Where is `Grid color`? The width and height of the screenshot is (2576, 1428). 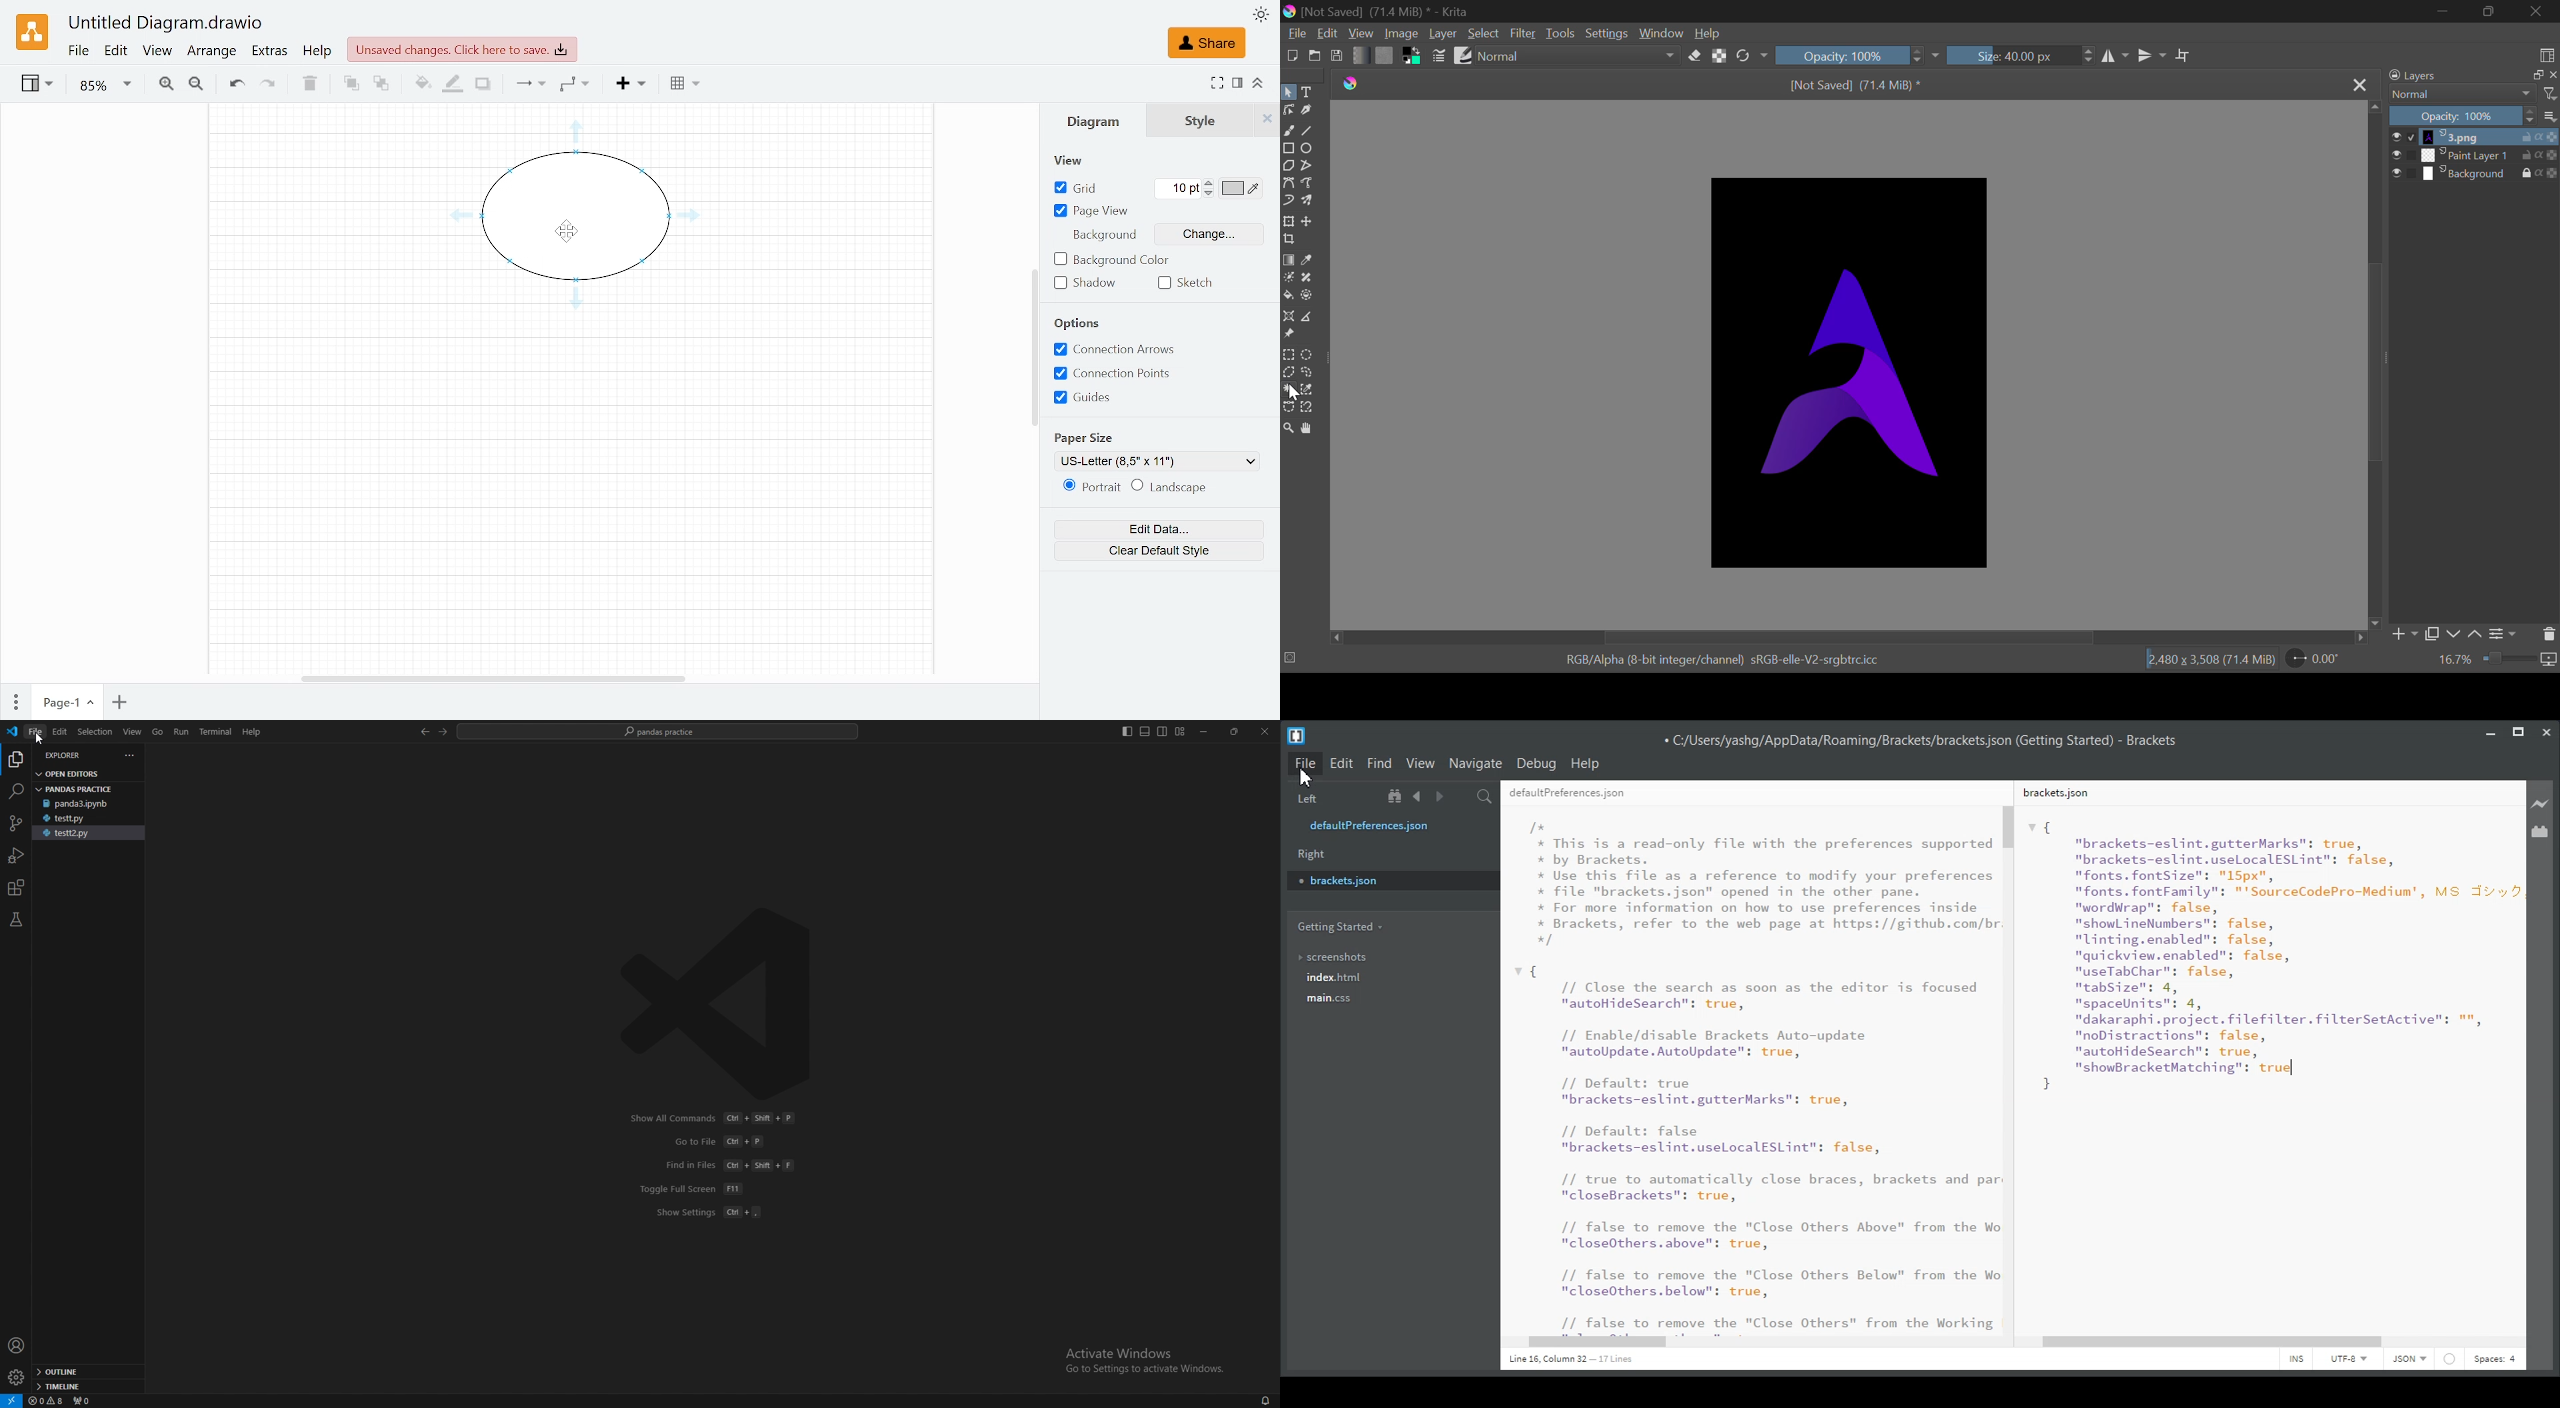 Grid color is located at coordinates (1240, 189).